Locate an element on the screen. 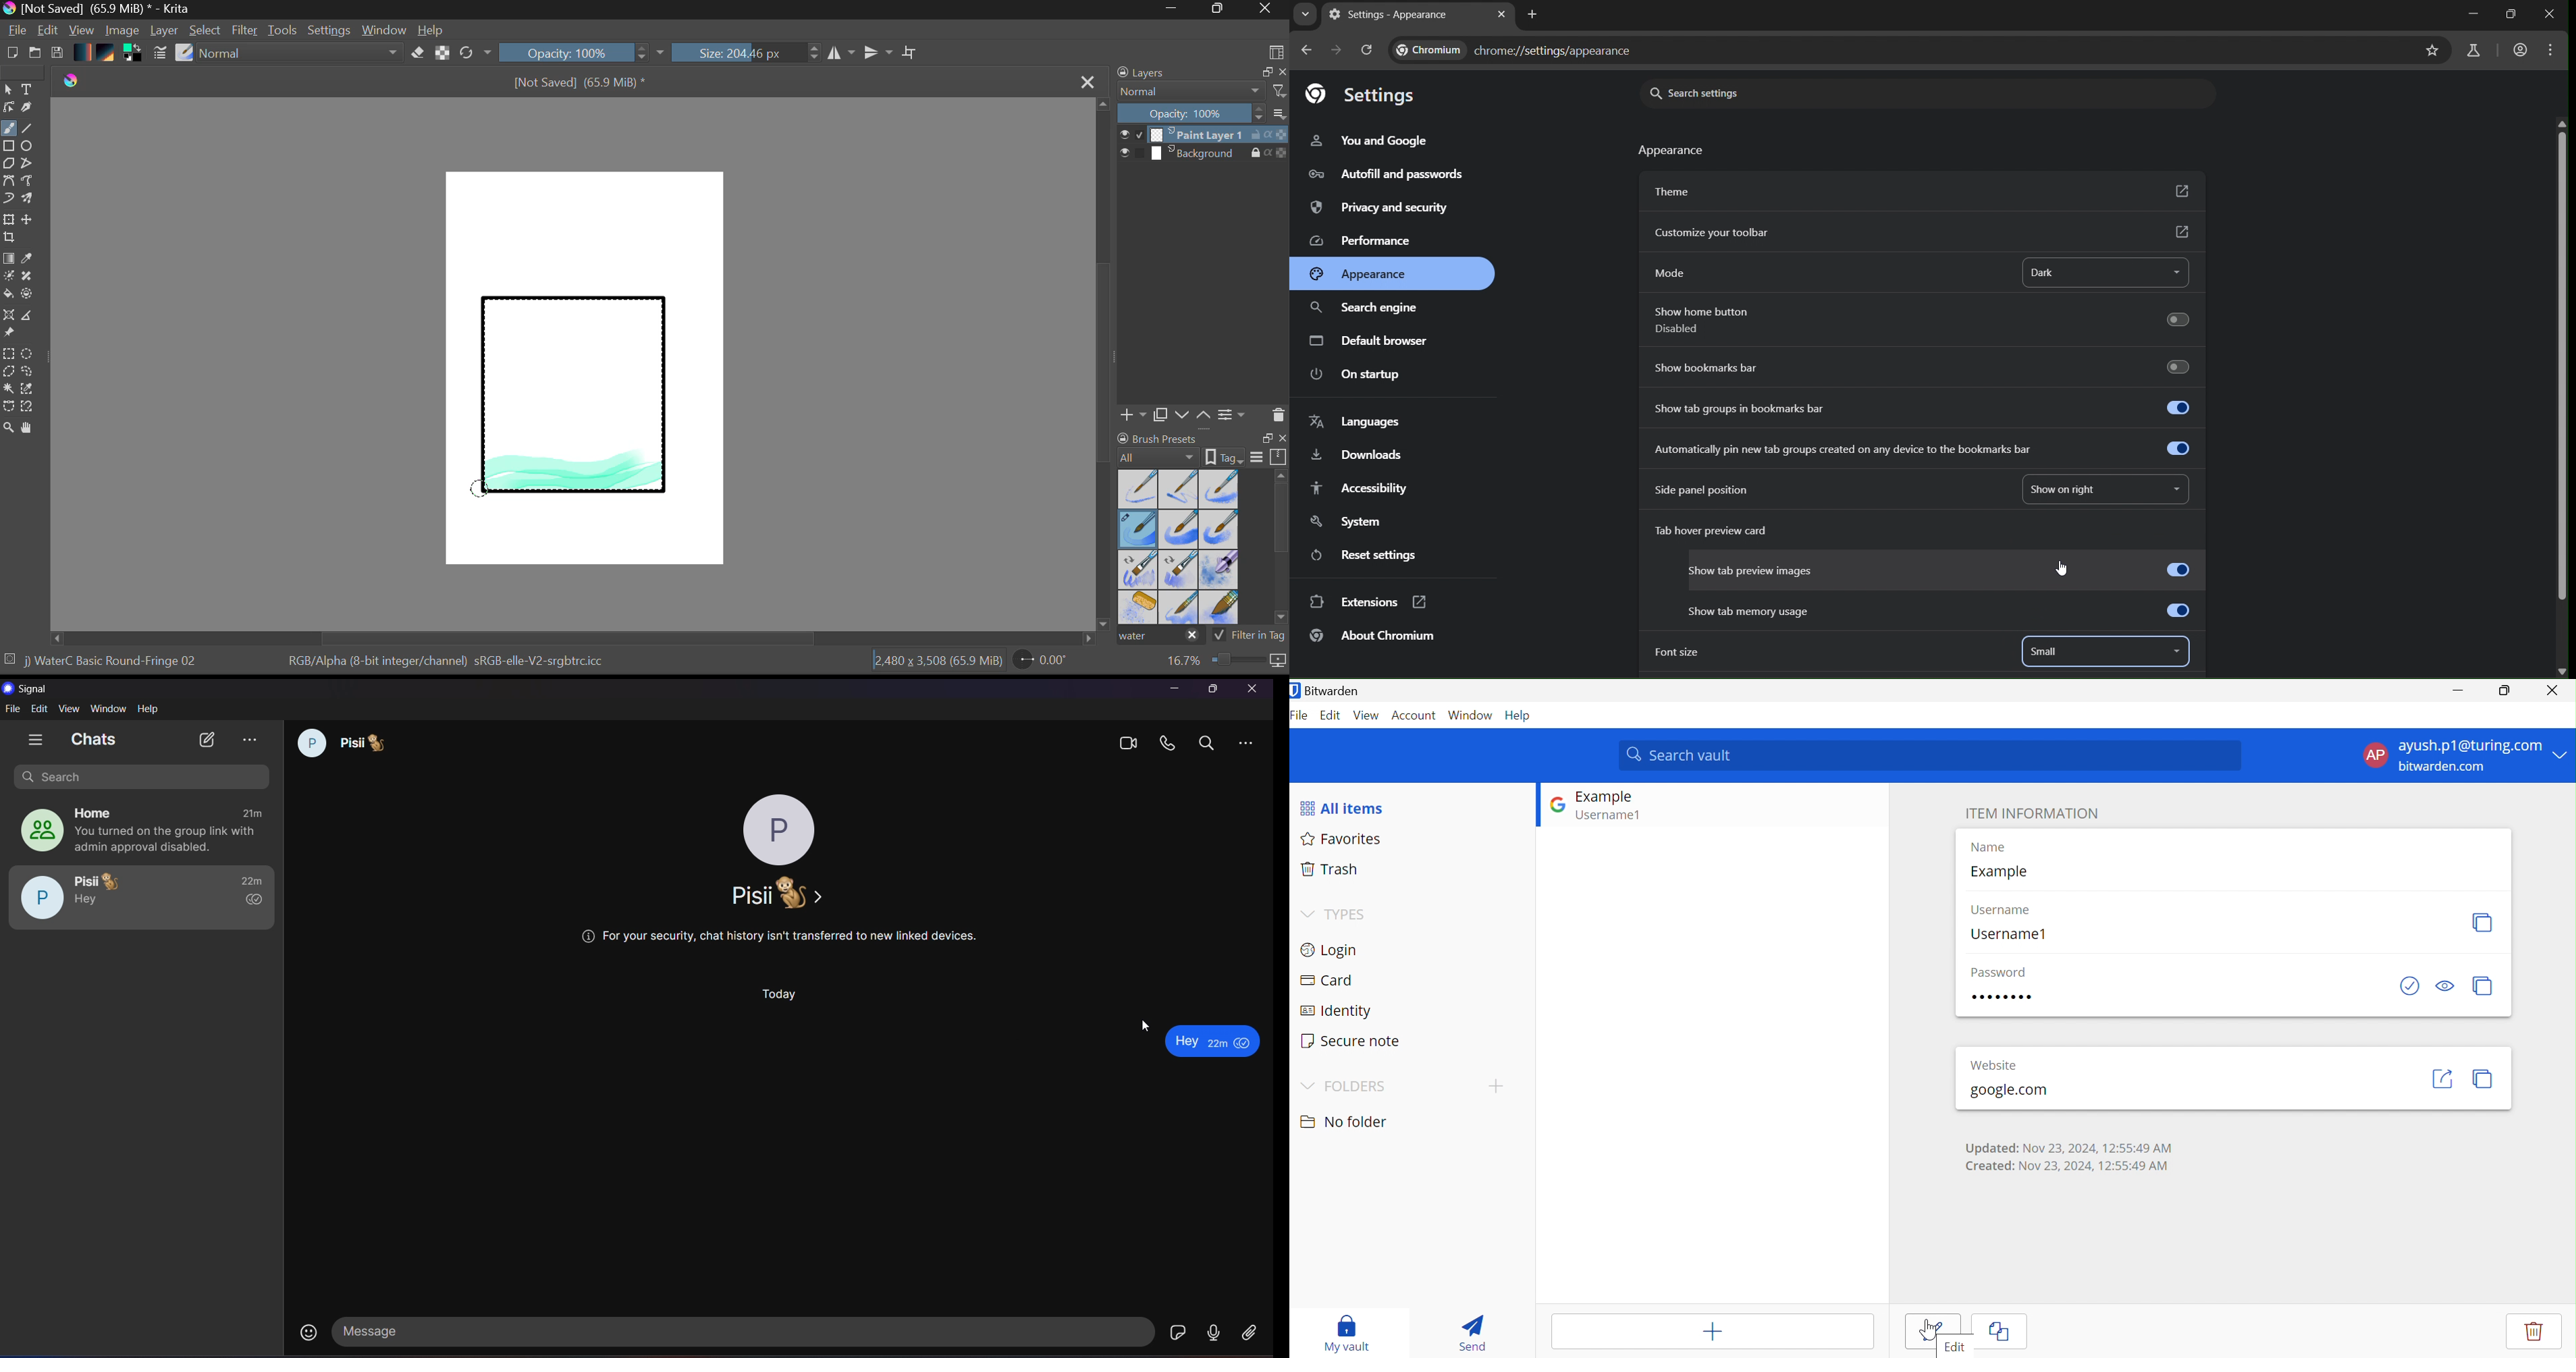 This screenshot has height=1372, width=2576. Freehand Path Tool is located at coordinates (26, 182).